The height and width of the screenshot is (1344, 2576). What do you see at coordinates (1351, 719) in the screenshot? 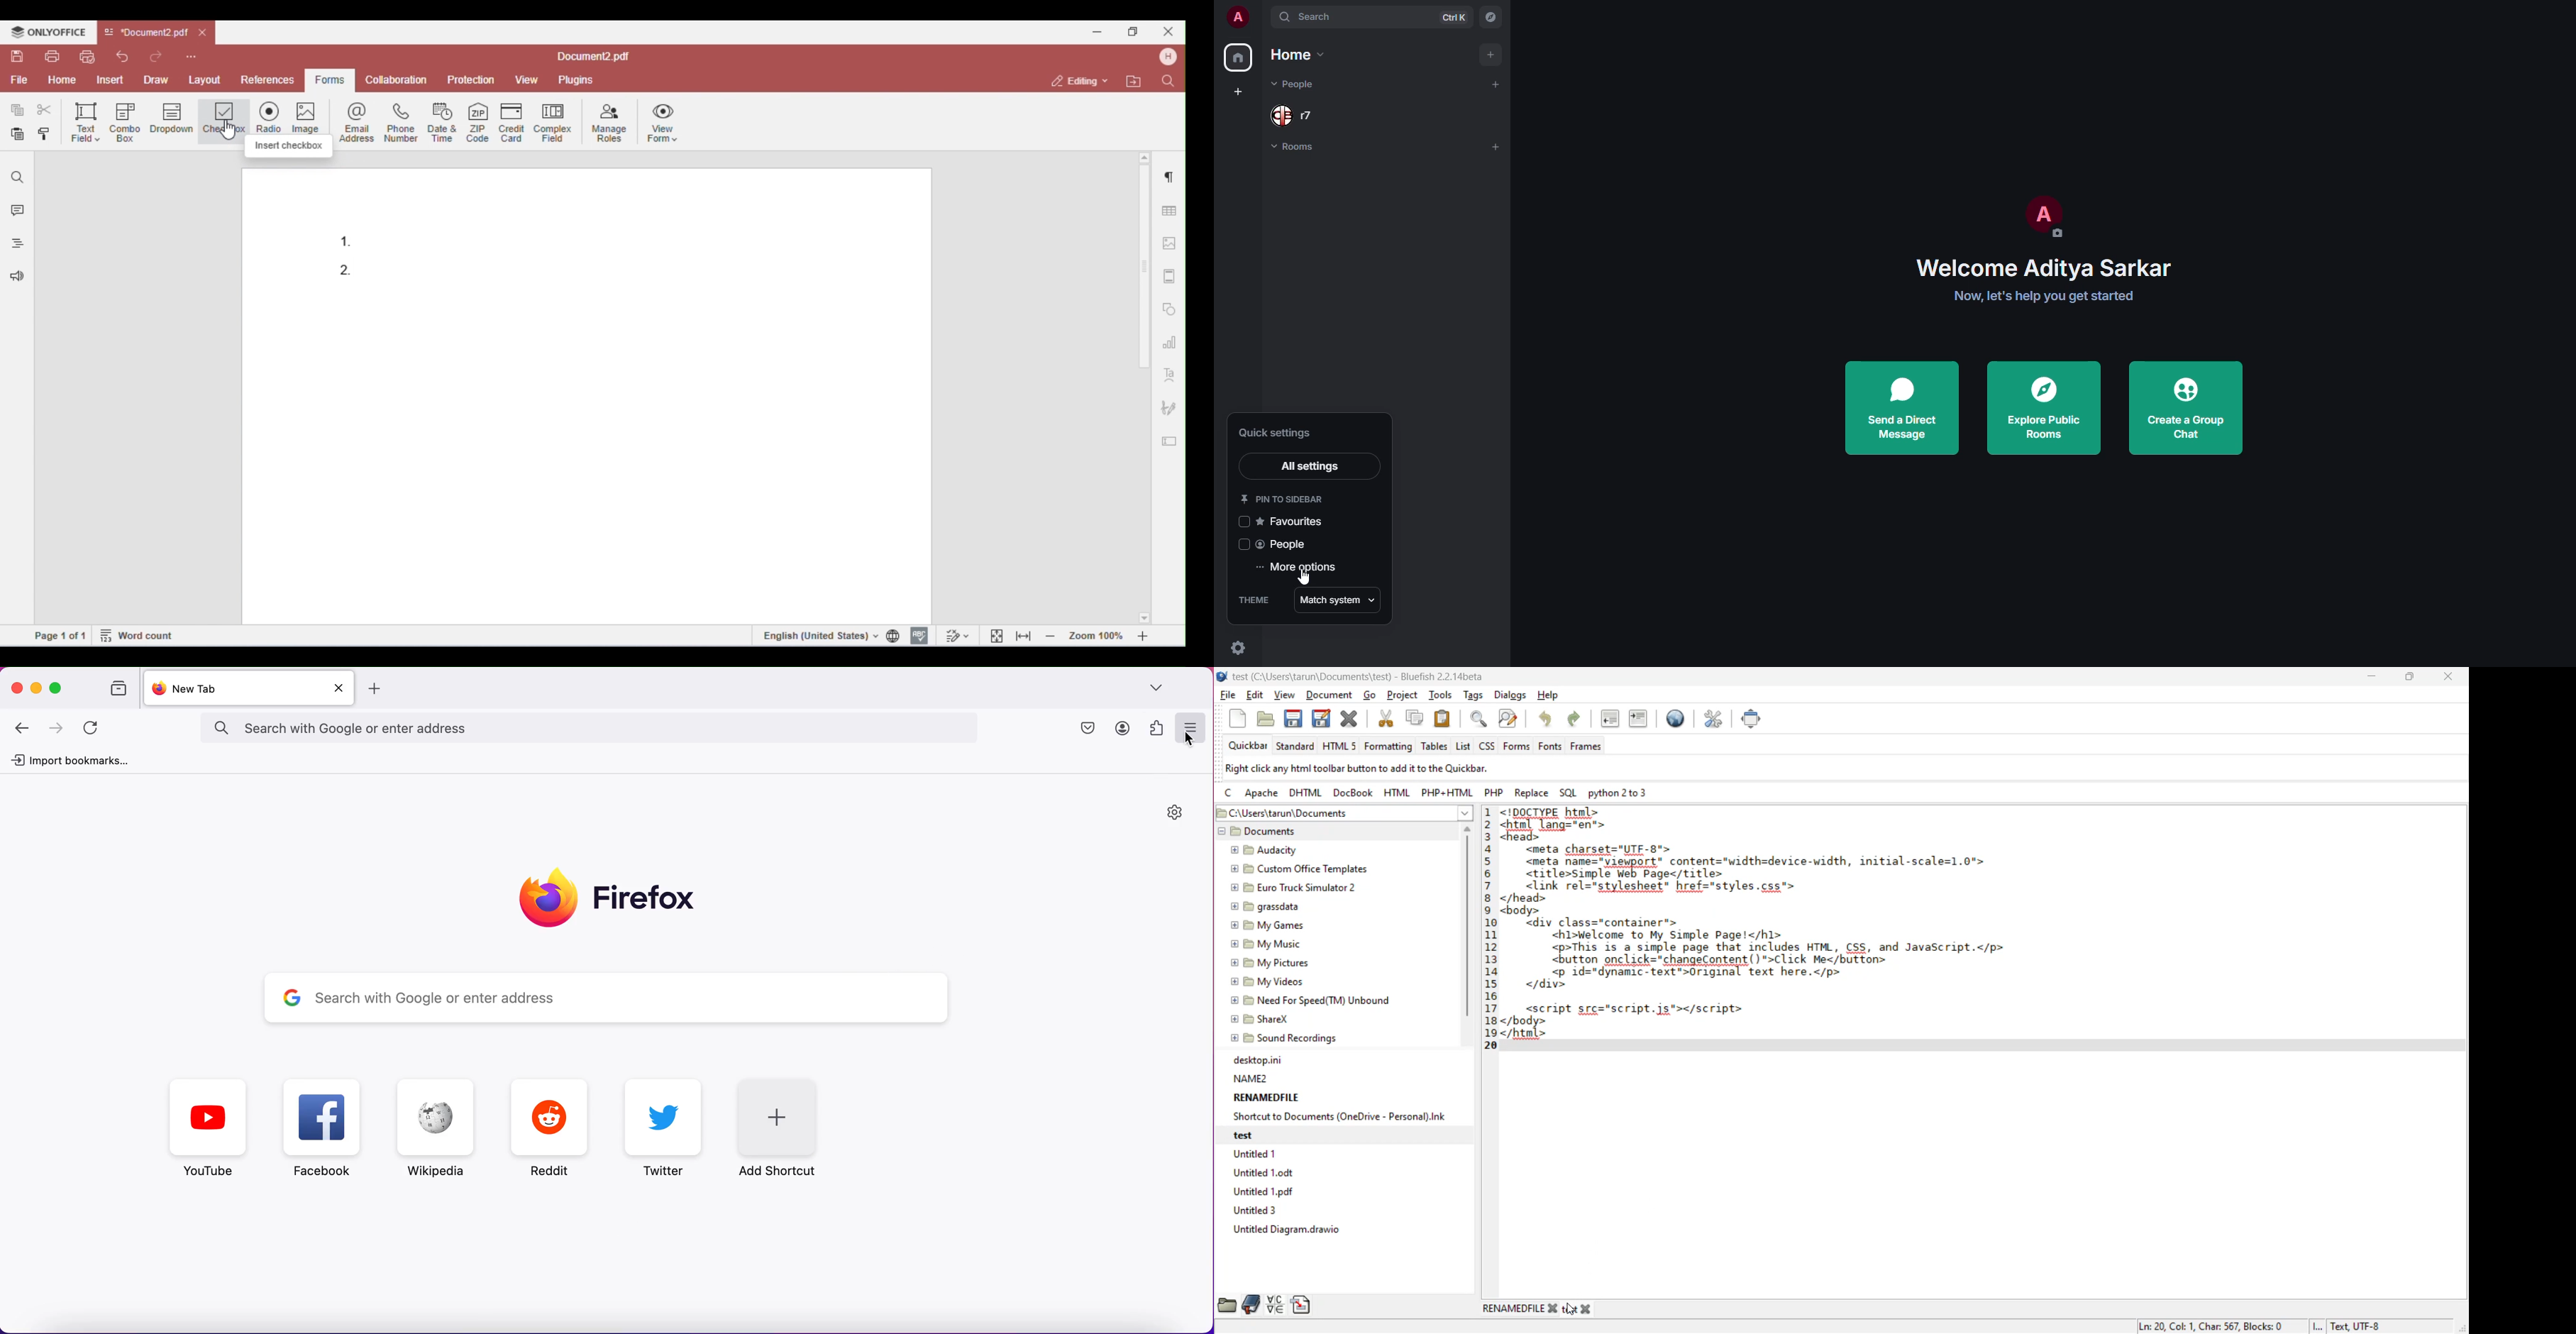
I see `close file` at bounding box center [1351, 719].